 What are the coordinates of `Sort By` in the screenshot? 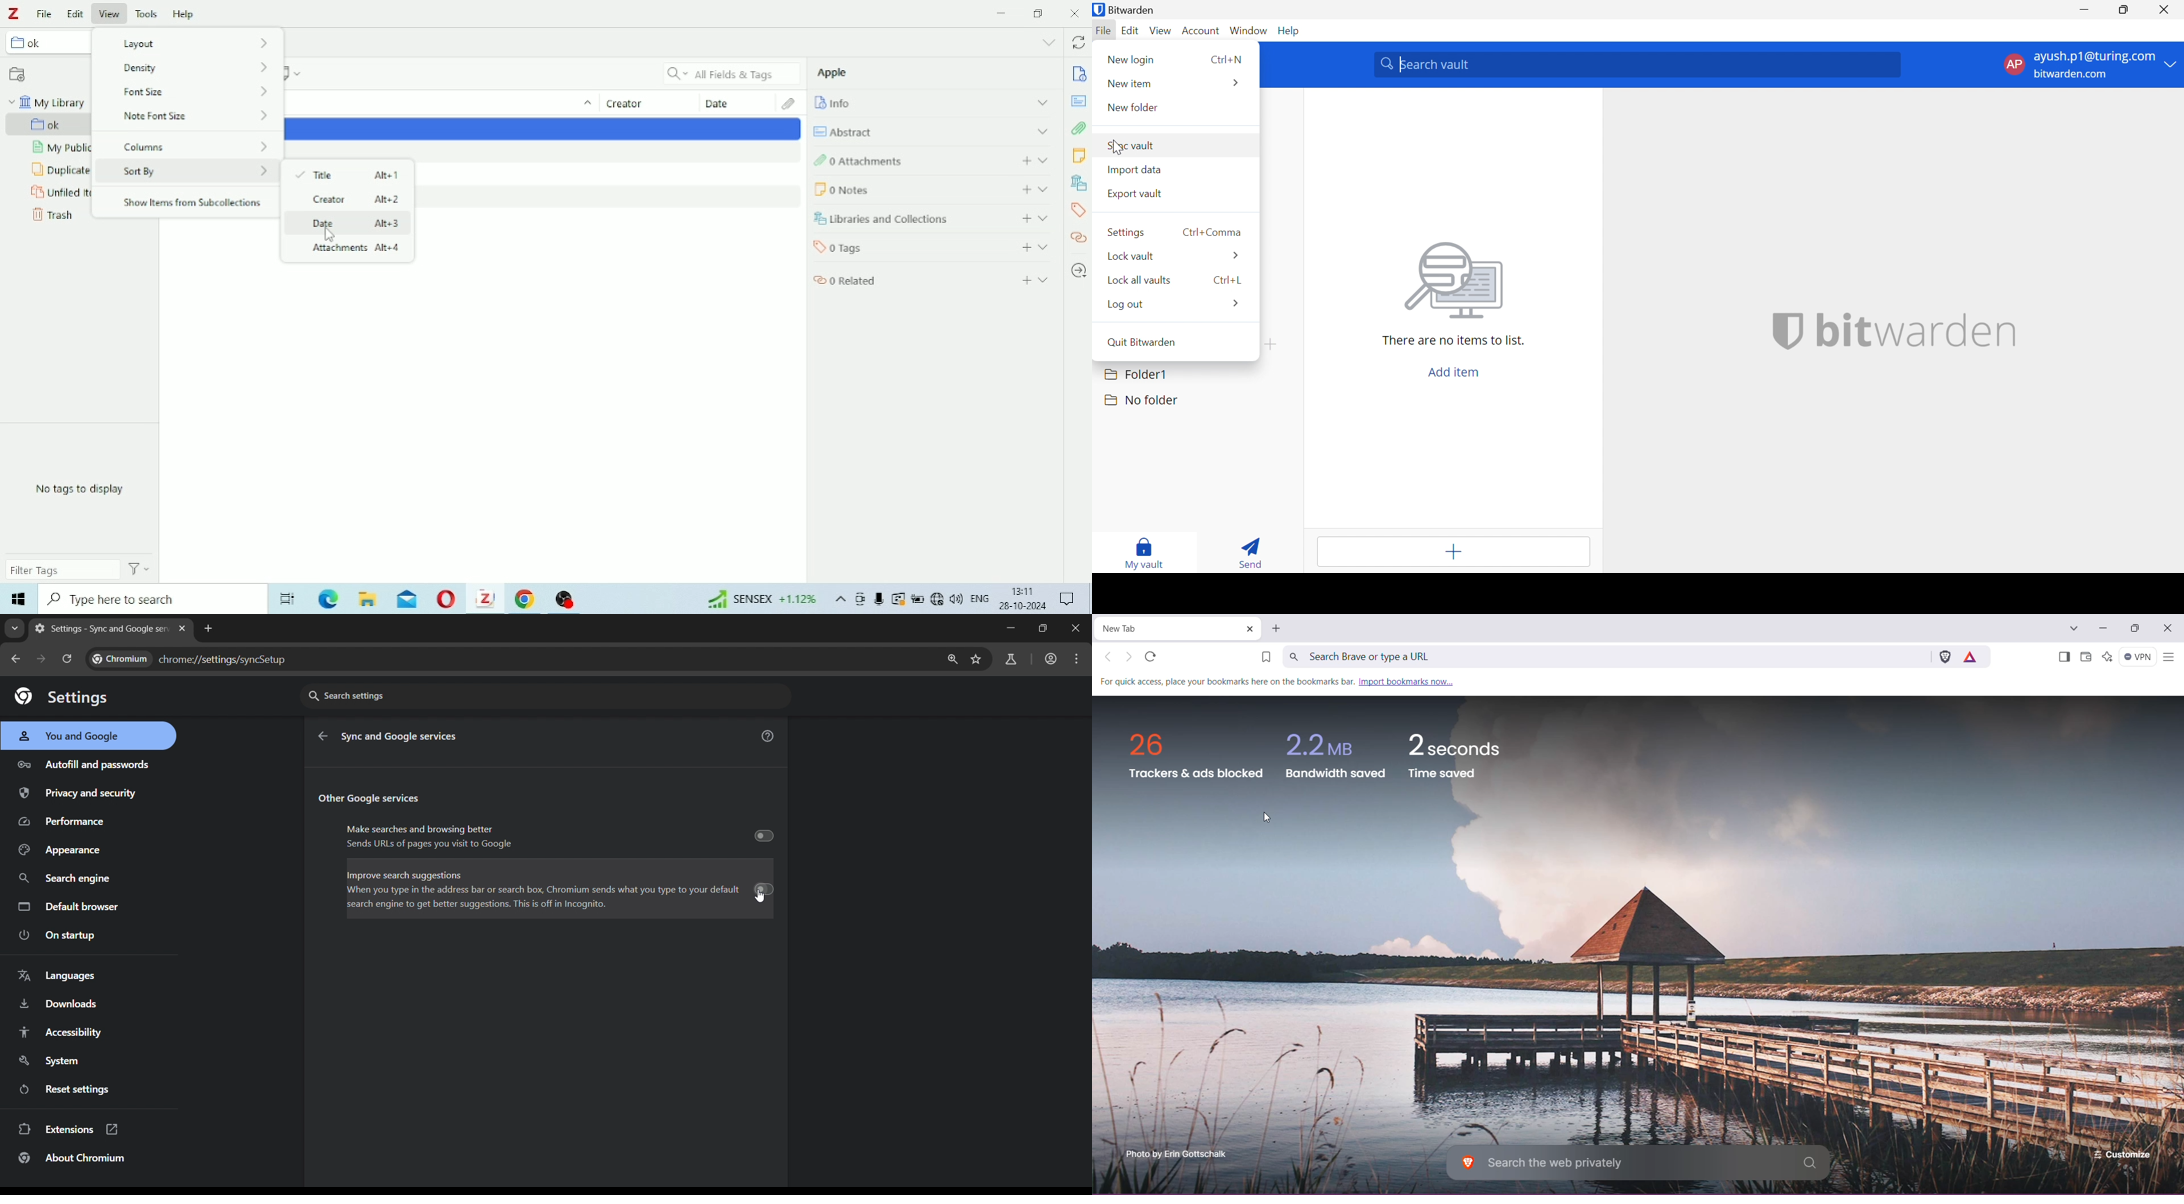 It's located at (195, 172).